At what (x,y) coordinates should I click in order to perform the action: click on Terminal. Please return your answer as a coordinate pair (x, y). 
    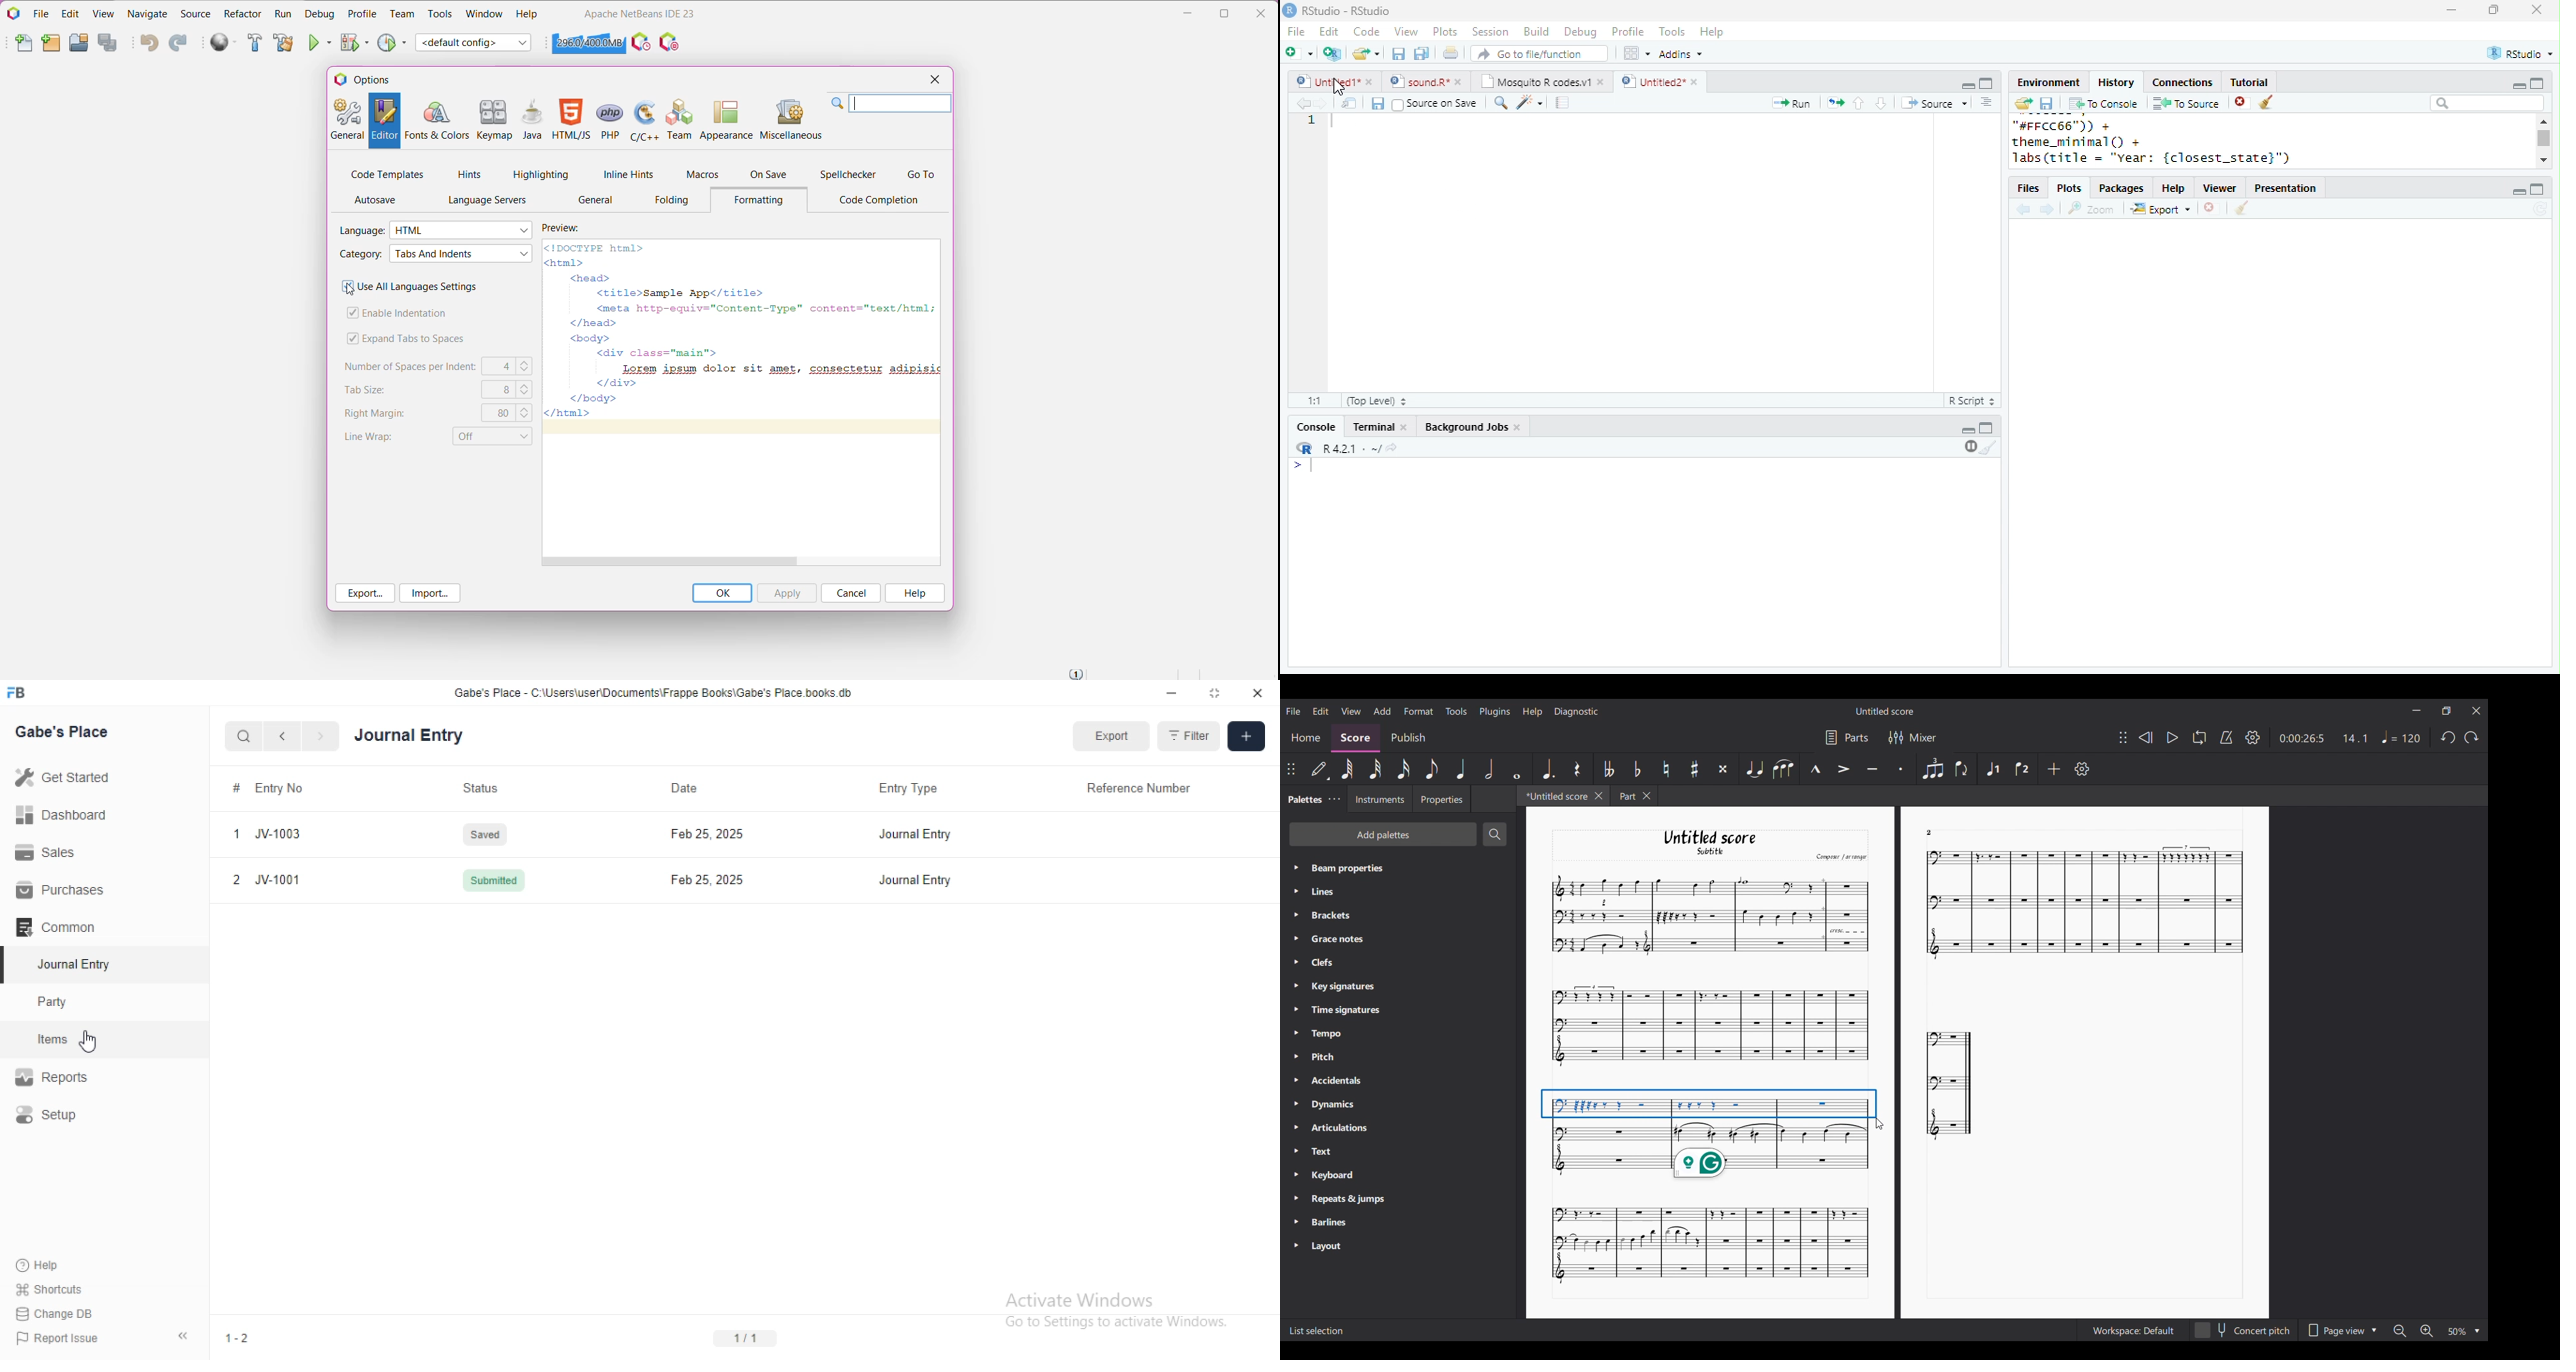
    Looking at the image, I should click on (1372, 427).